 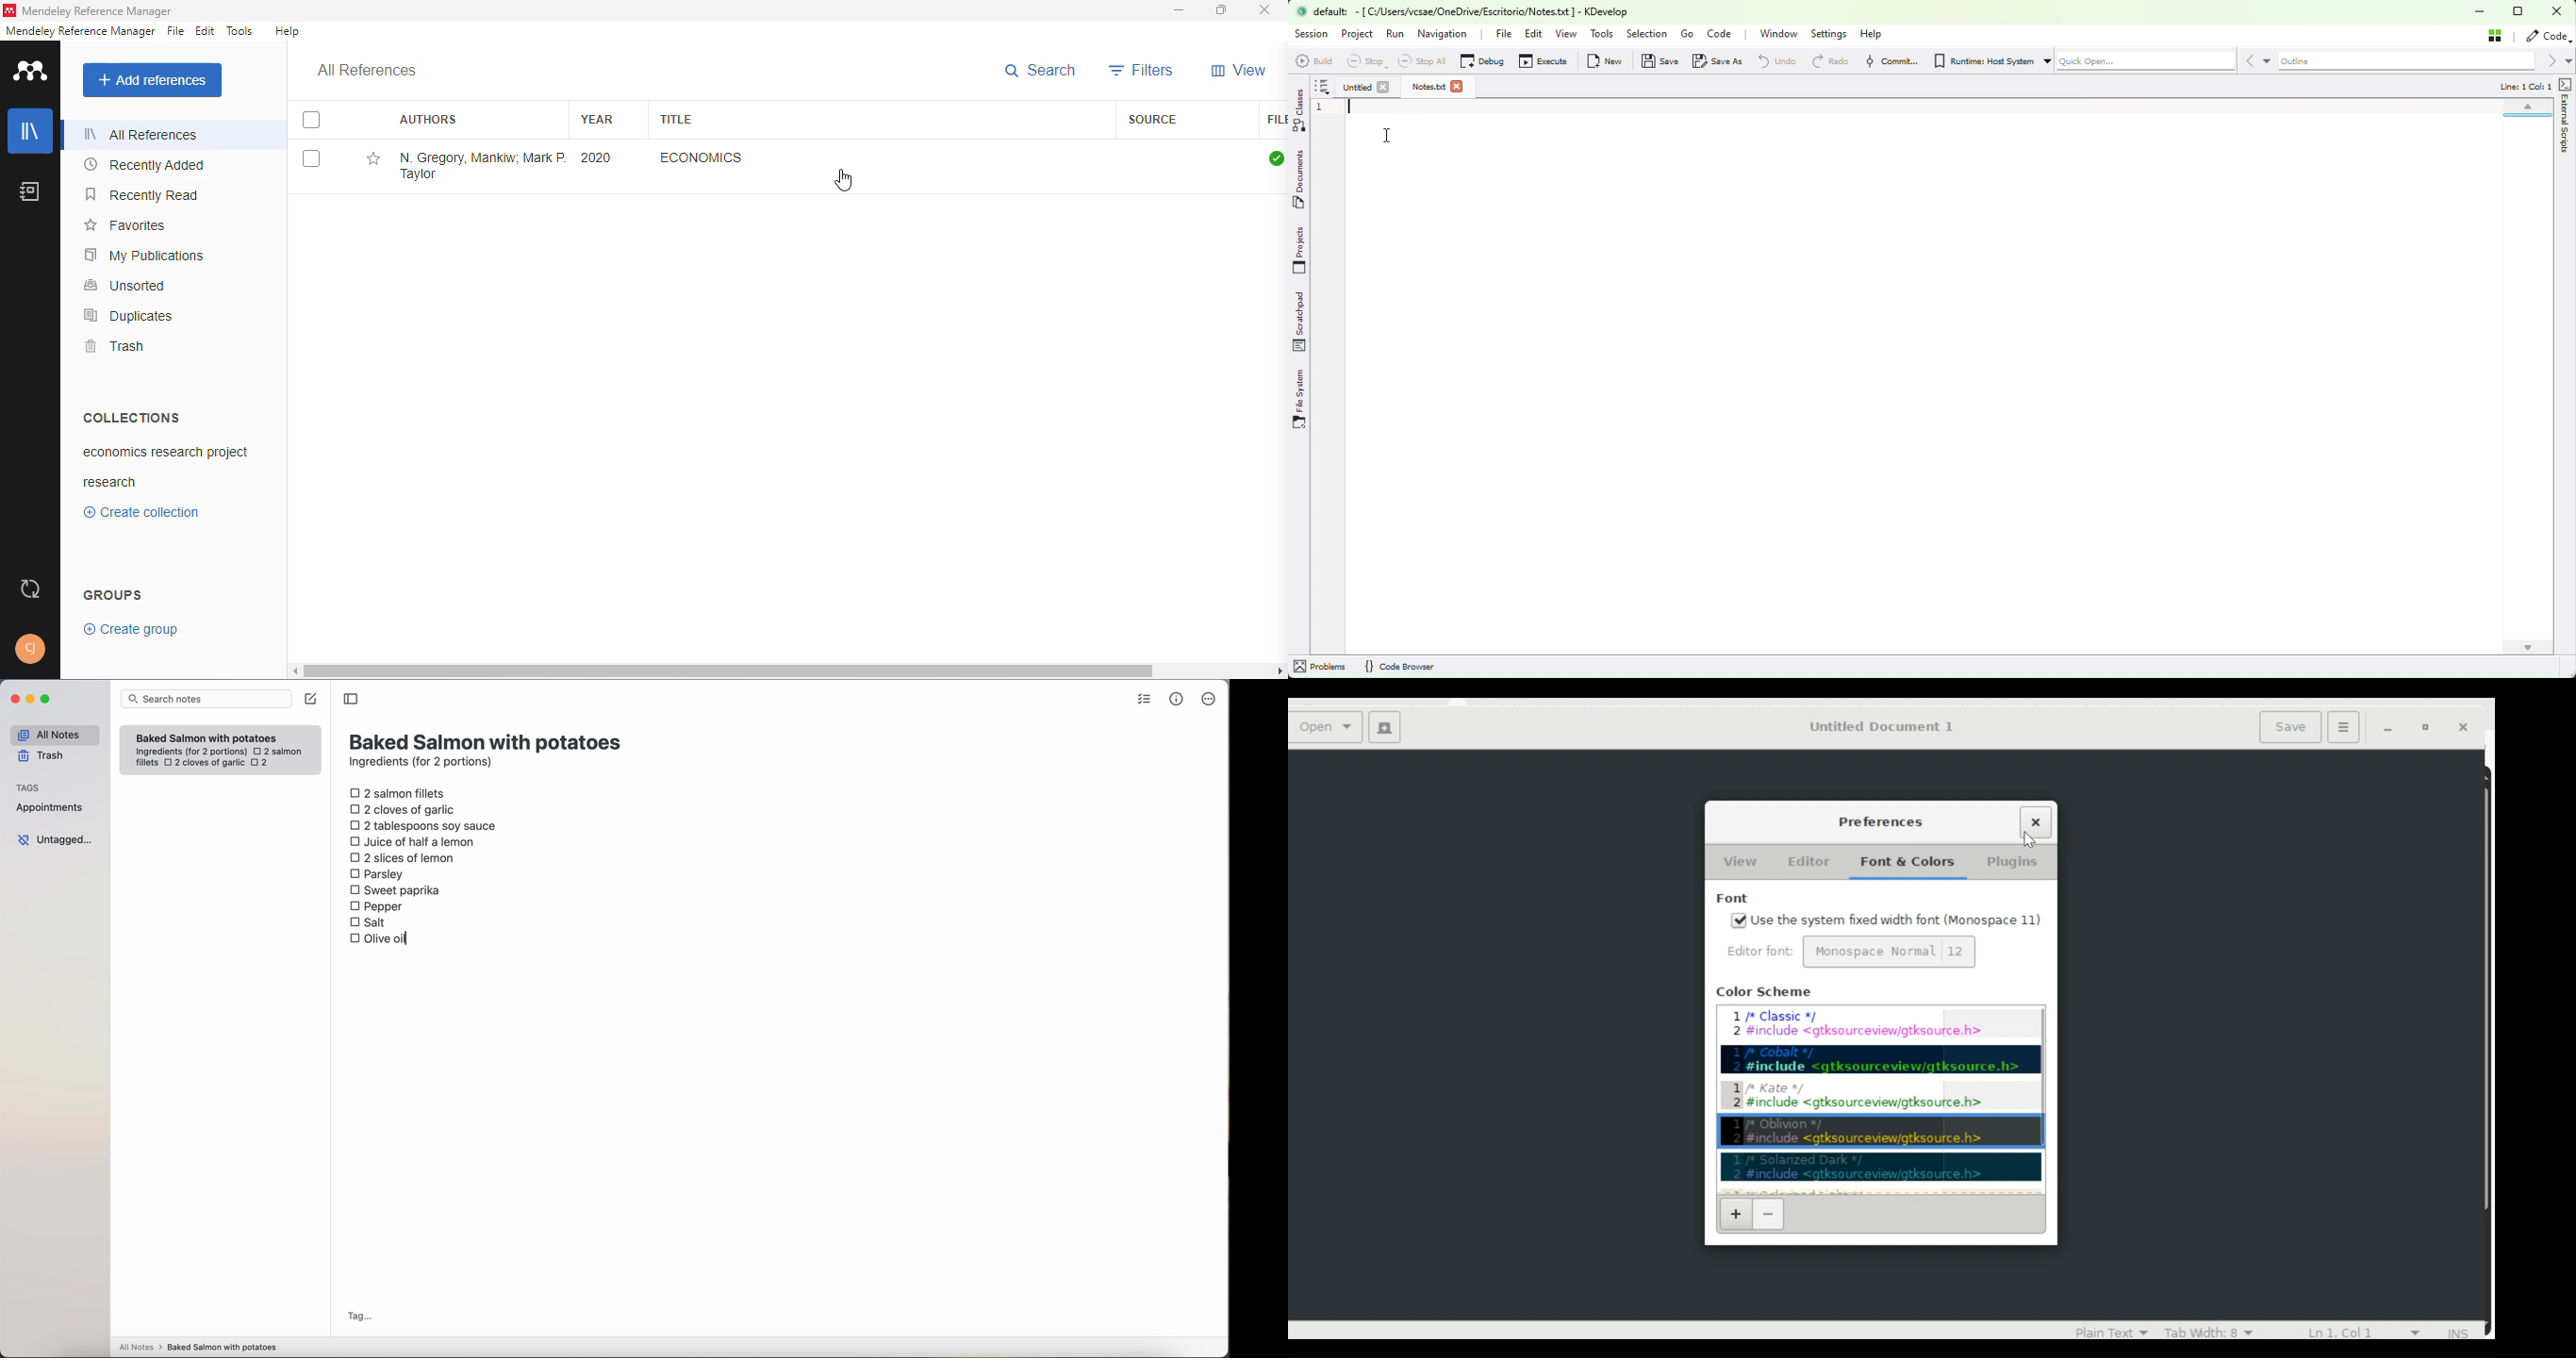 I want to click on favorites, so click(x=127, y=224).